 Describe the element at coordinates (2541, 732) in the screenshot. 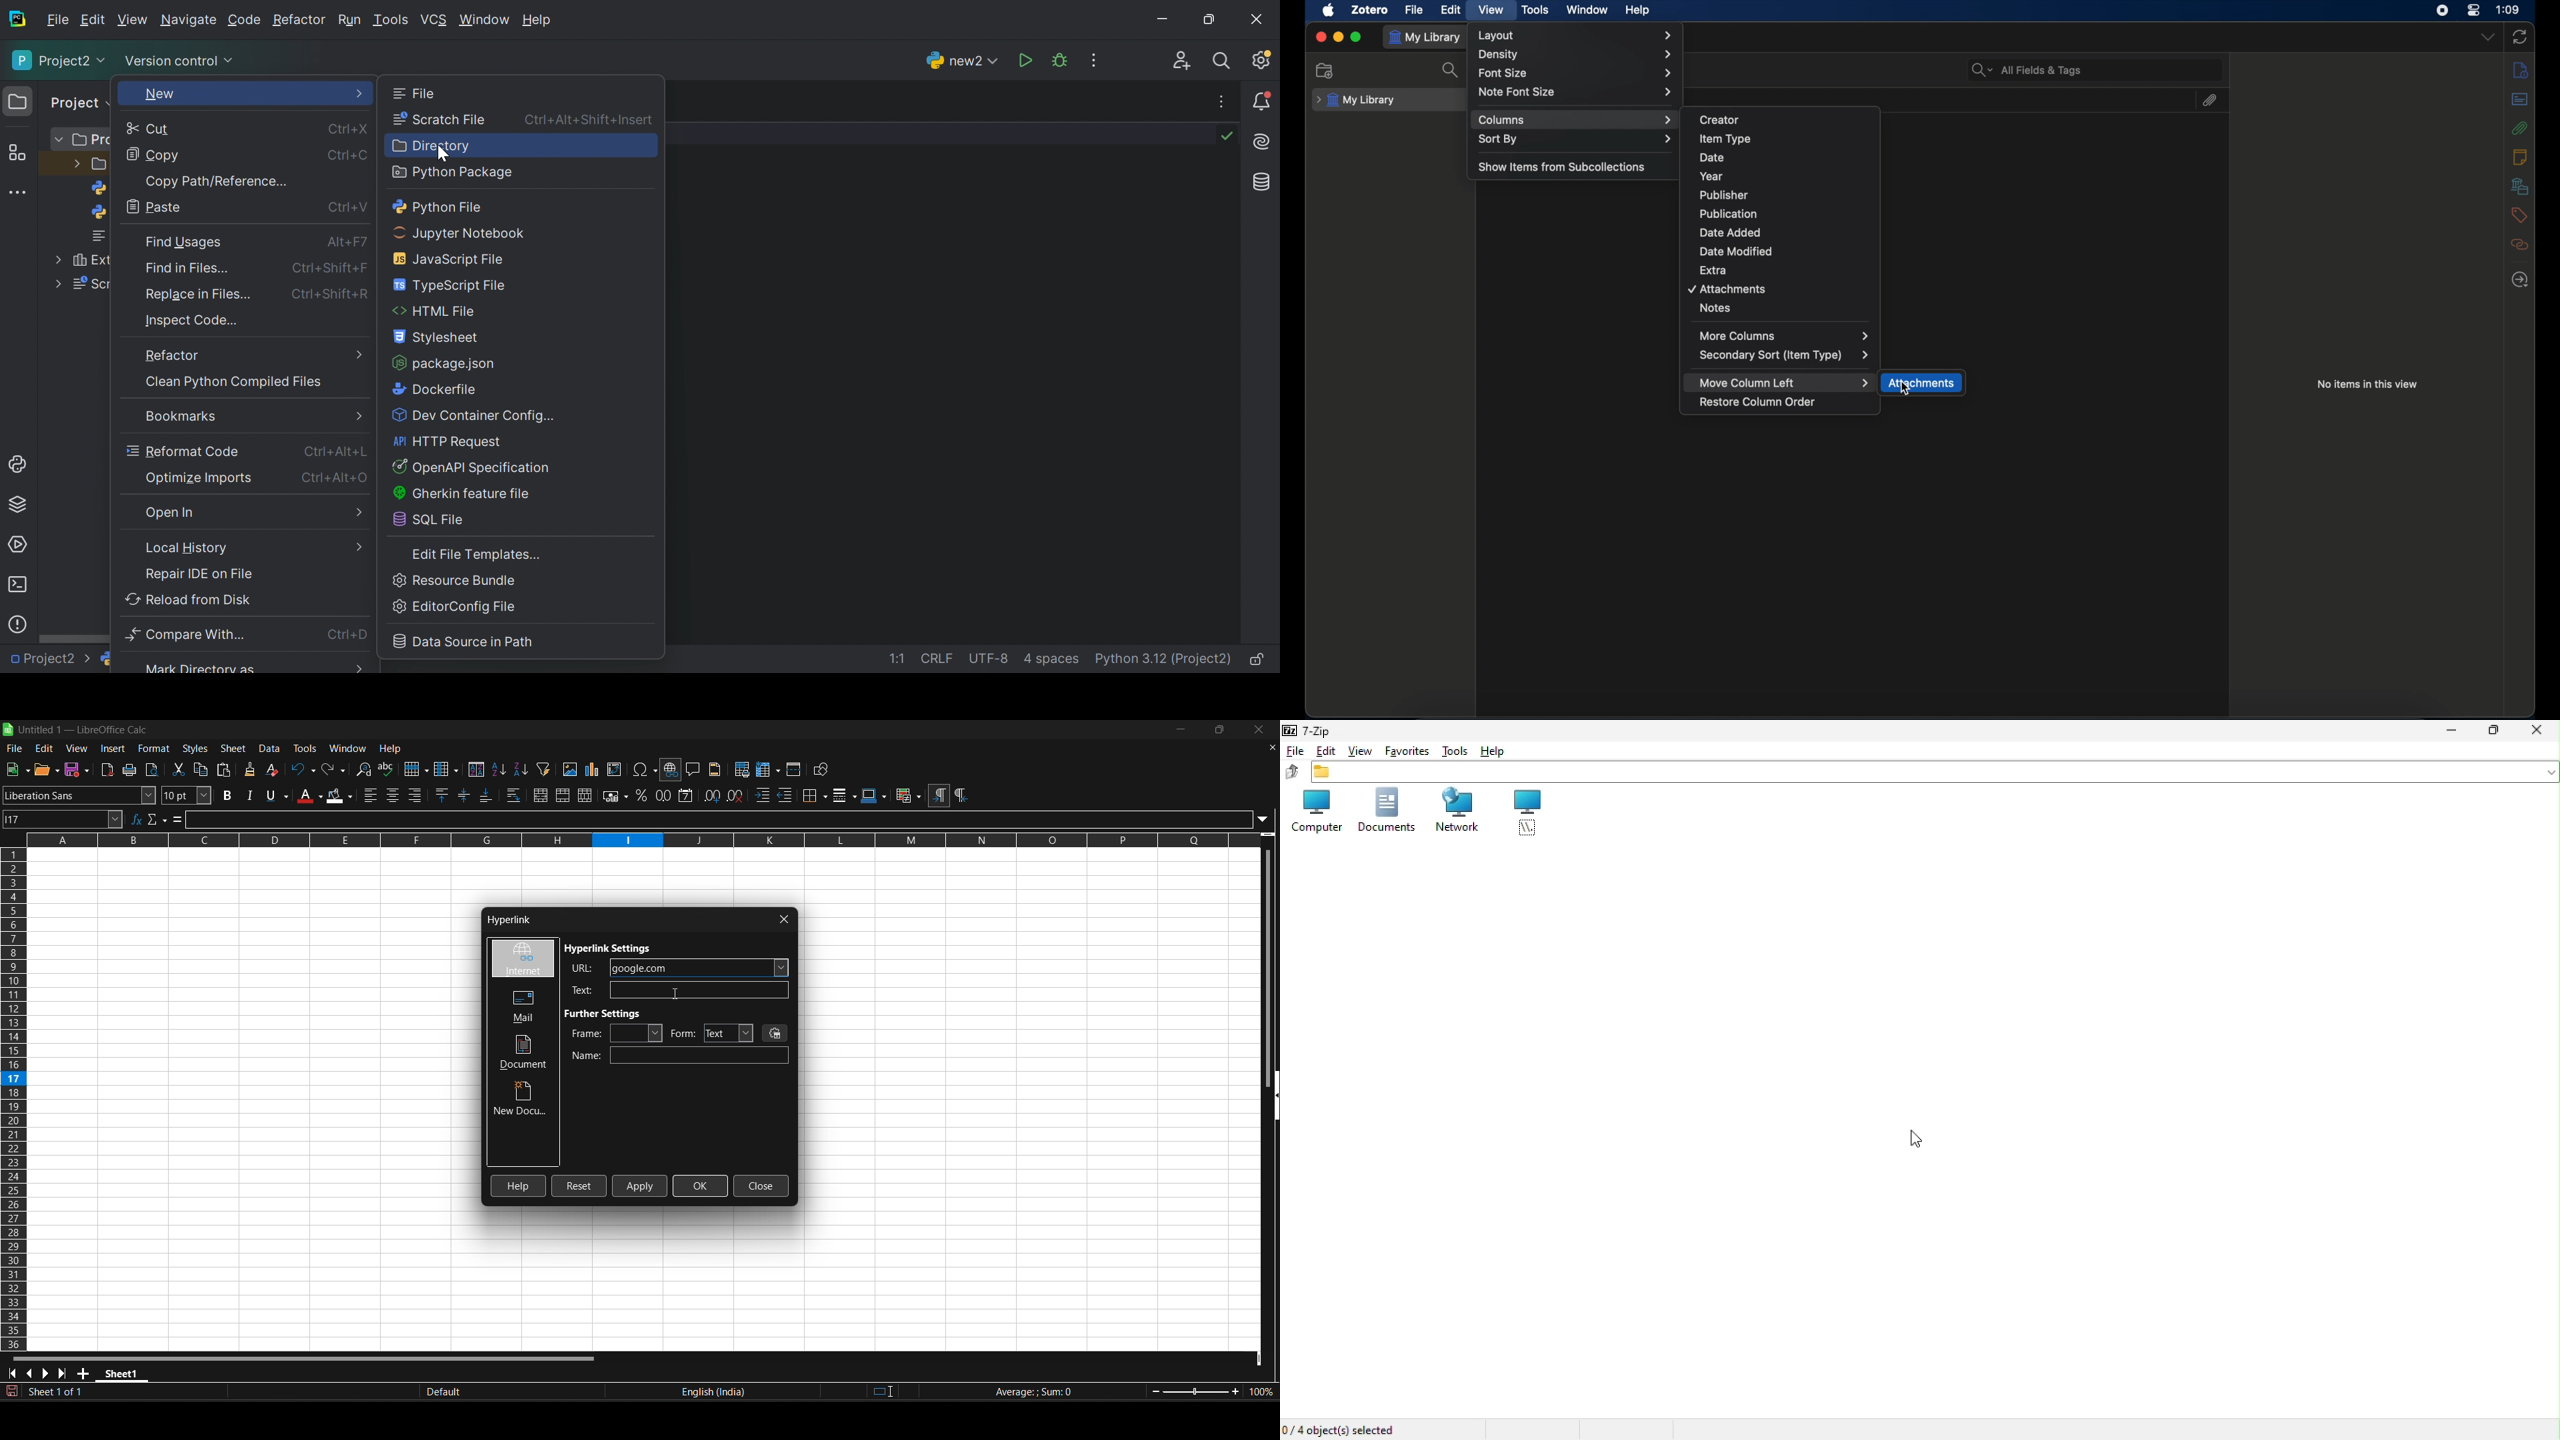

I see `Close` at that location.